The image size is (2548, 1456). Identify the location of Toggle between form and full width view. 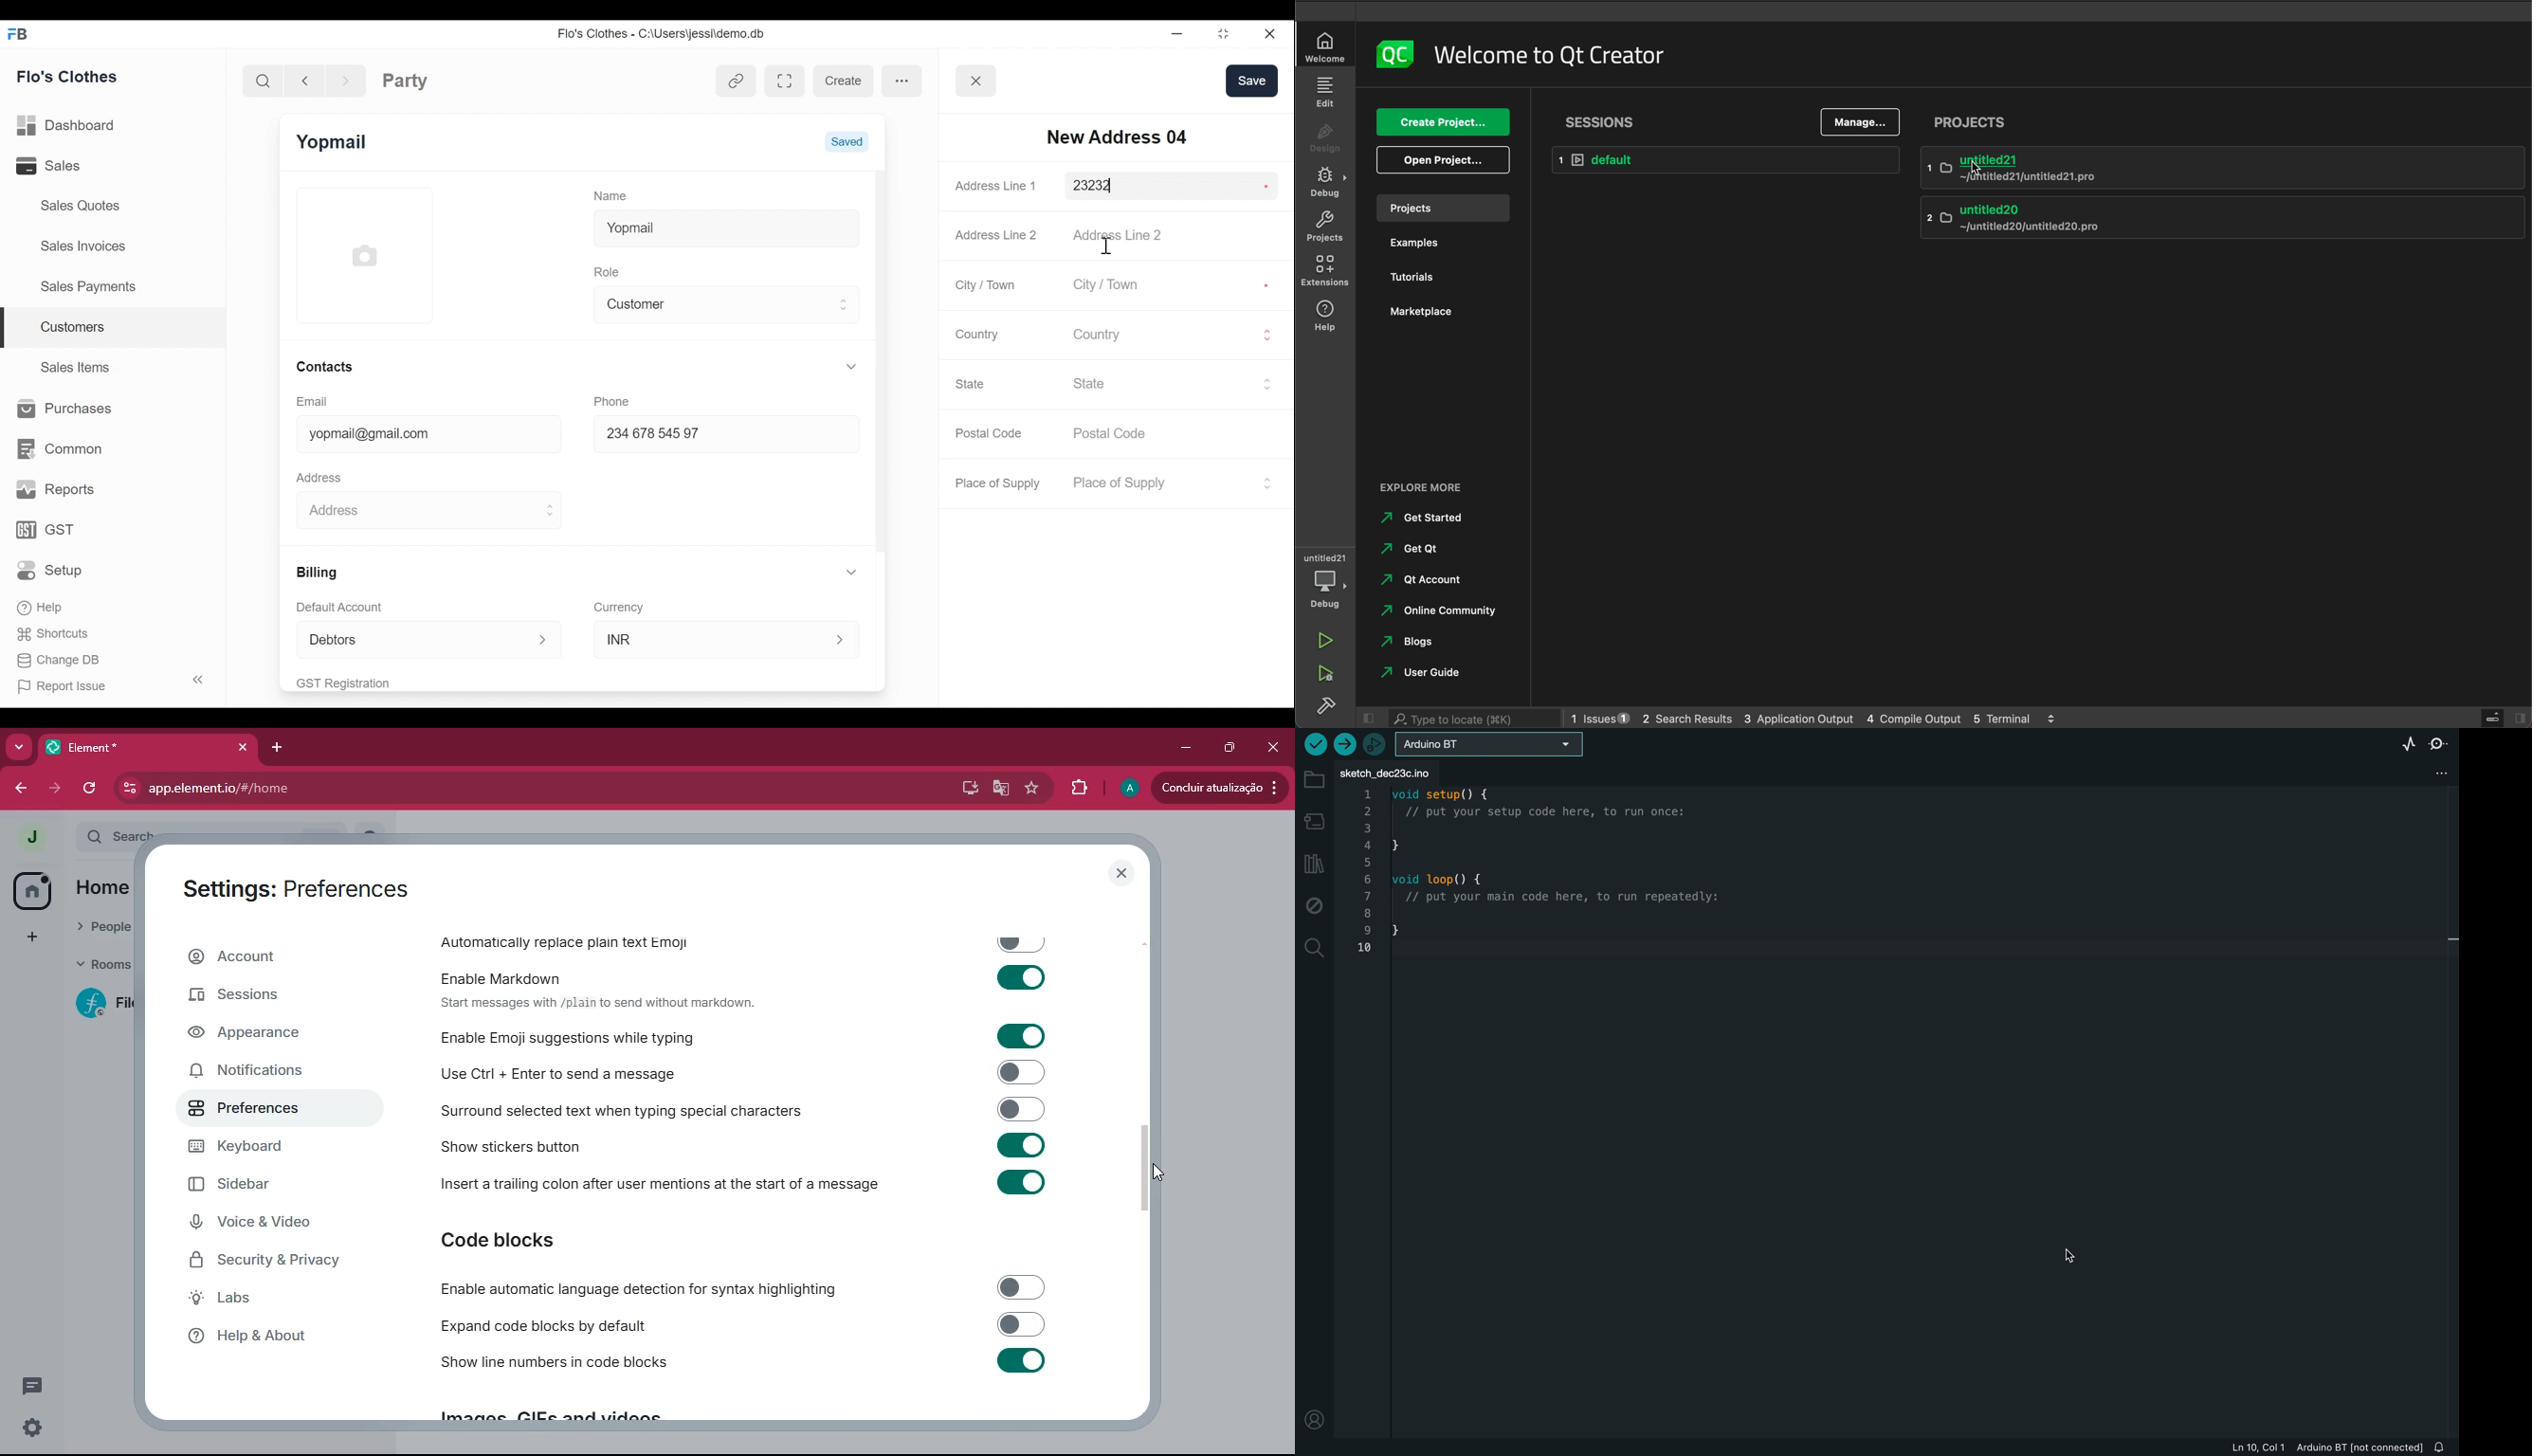
(785, 81).